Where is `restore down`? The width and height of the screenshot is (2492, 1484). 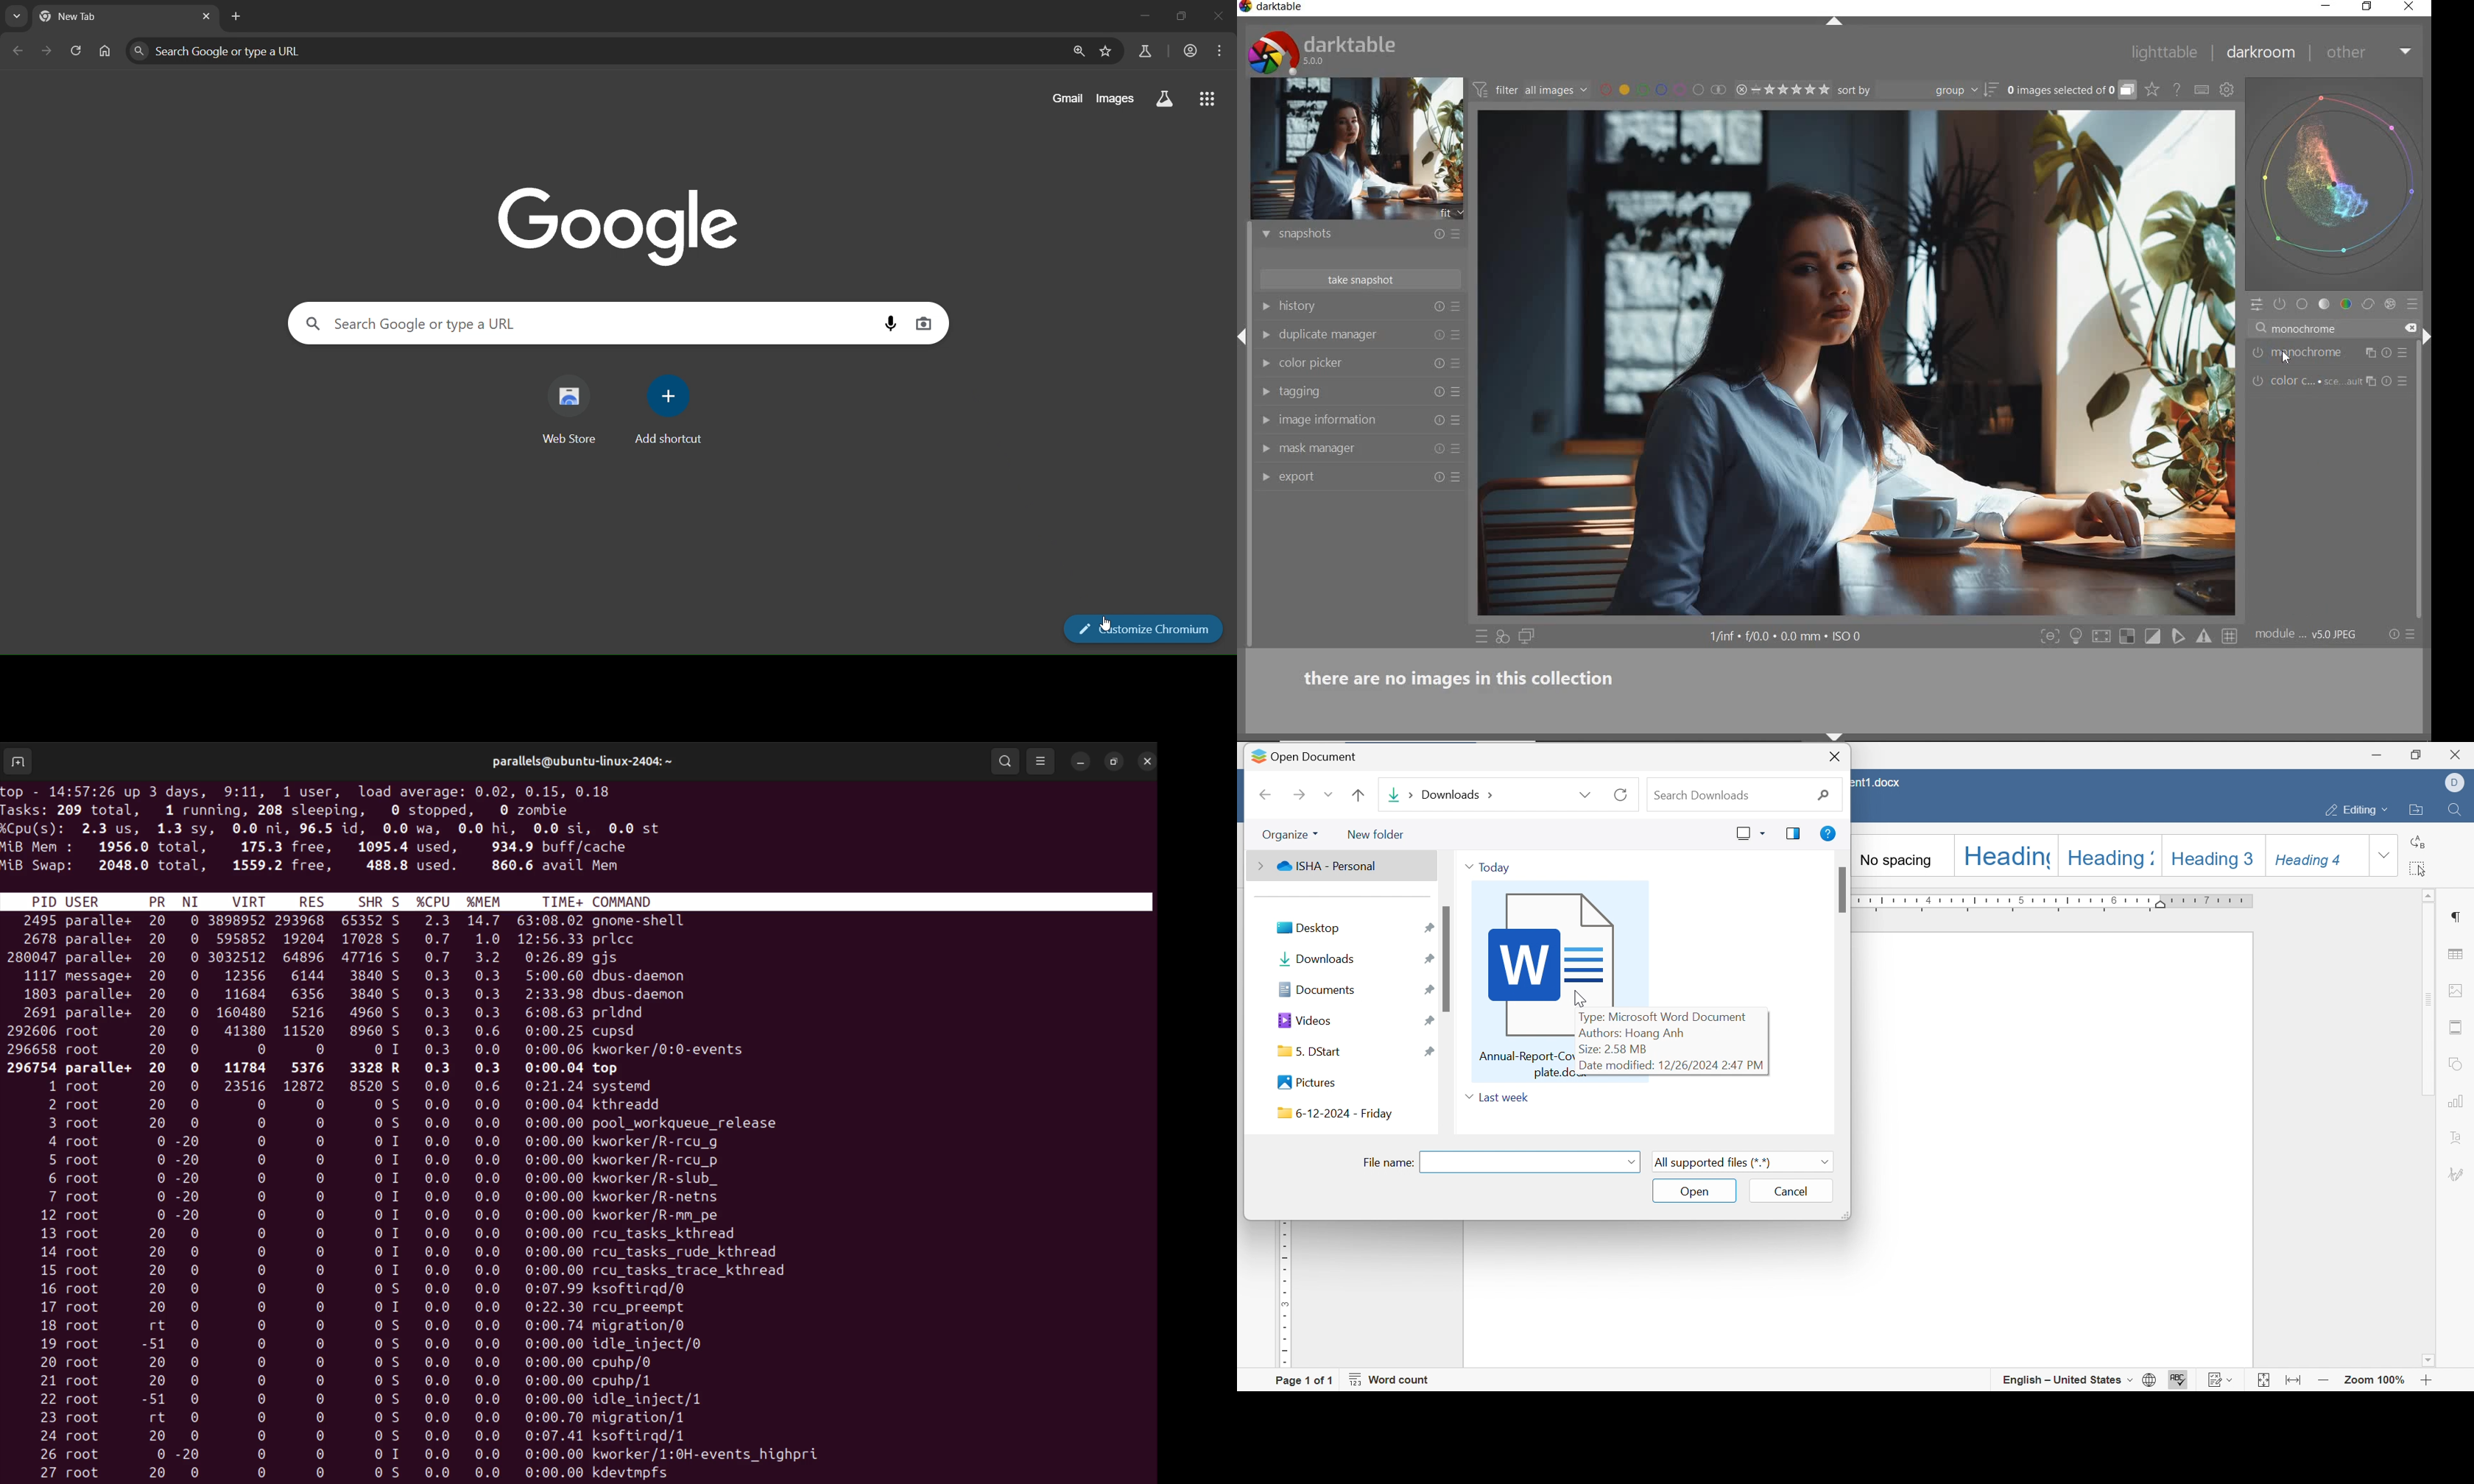
restore down is located at coordinates (1182, 17).